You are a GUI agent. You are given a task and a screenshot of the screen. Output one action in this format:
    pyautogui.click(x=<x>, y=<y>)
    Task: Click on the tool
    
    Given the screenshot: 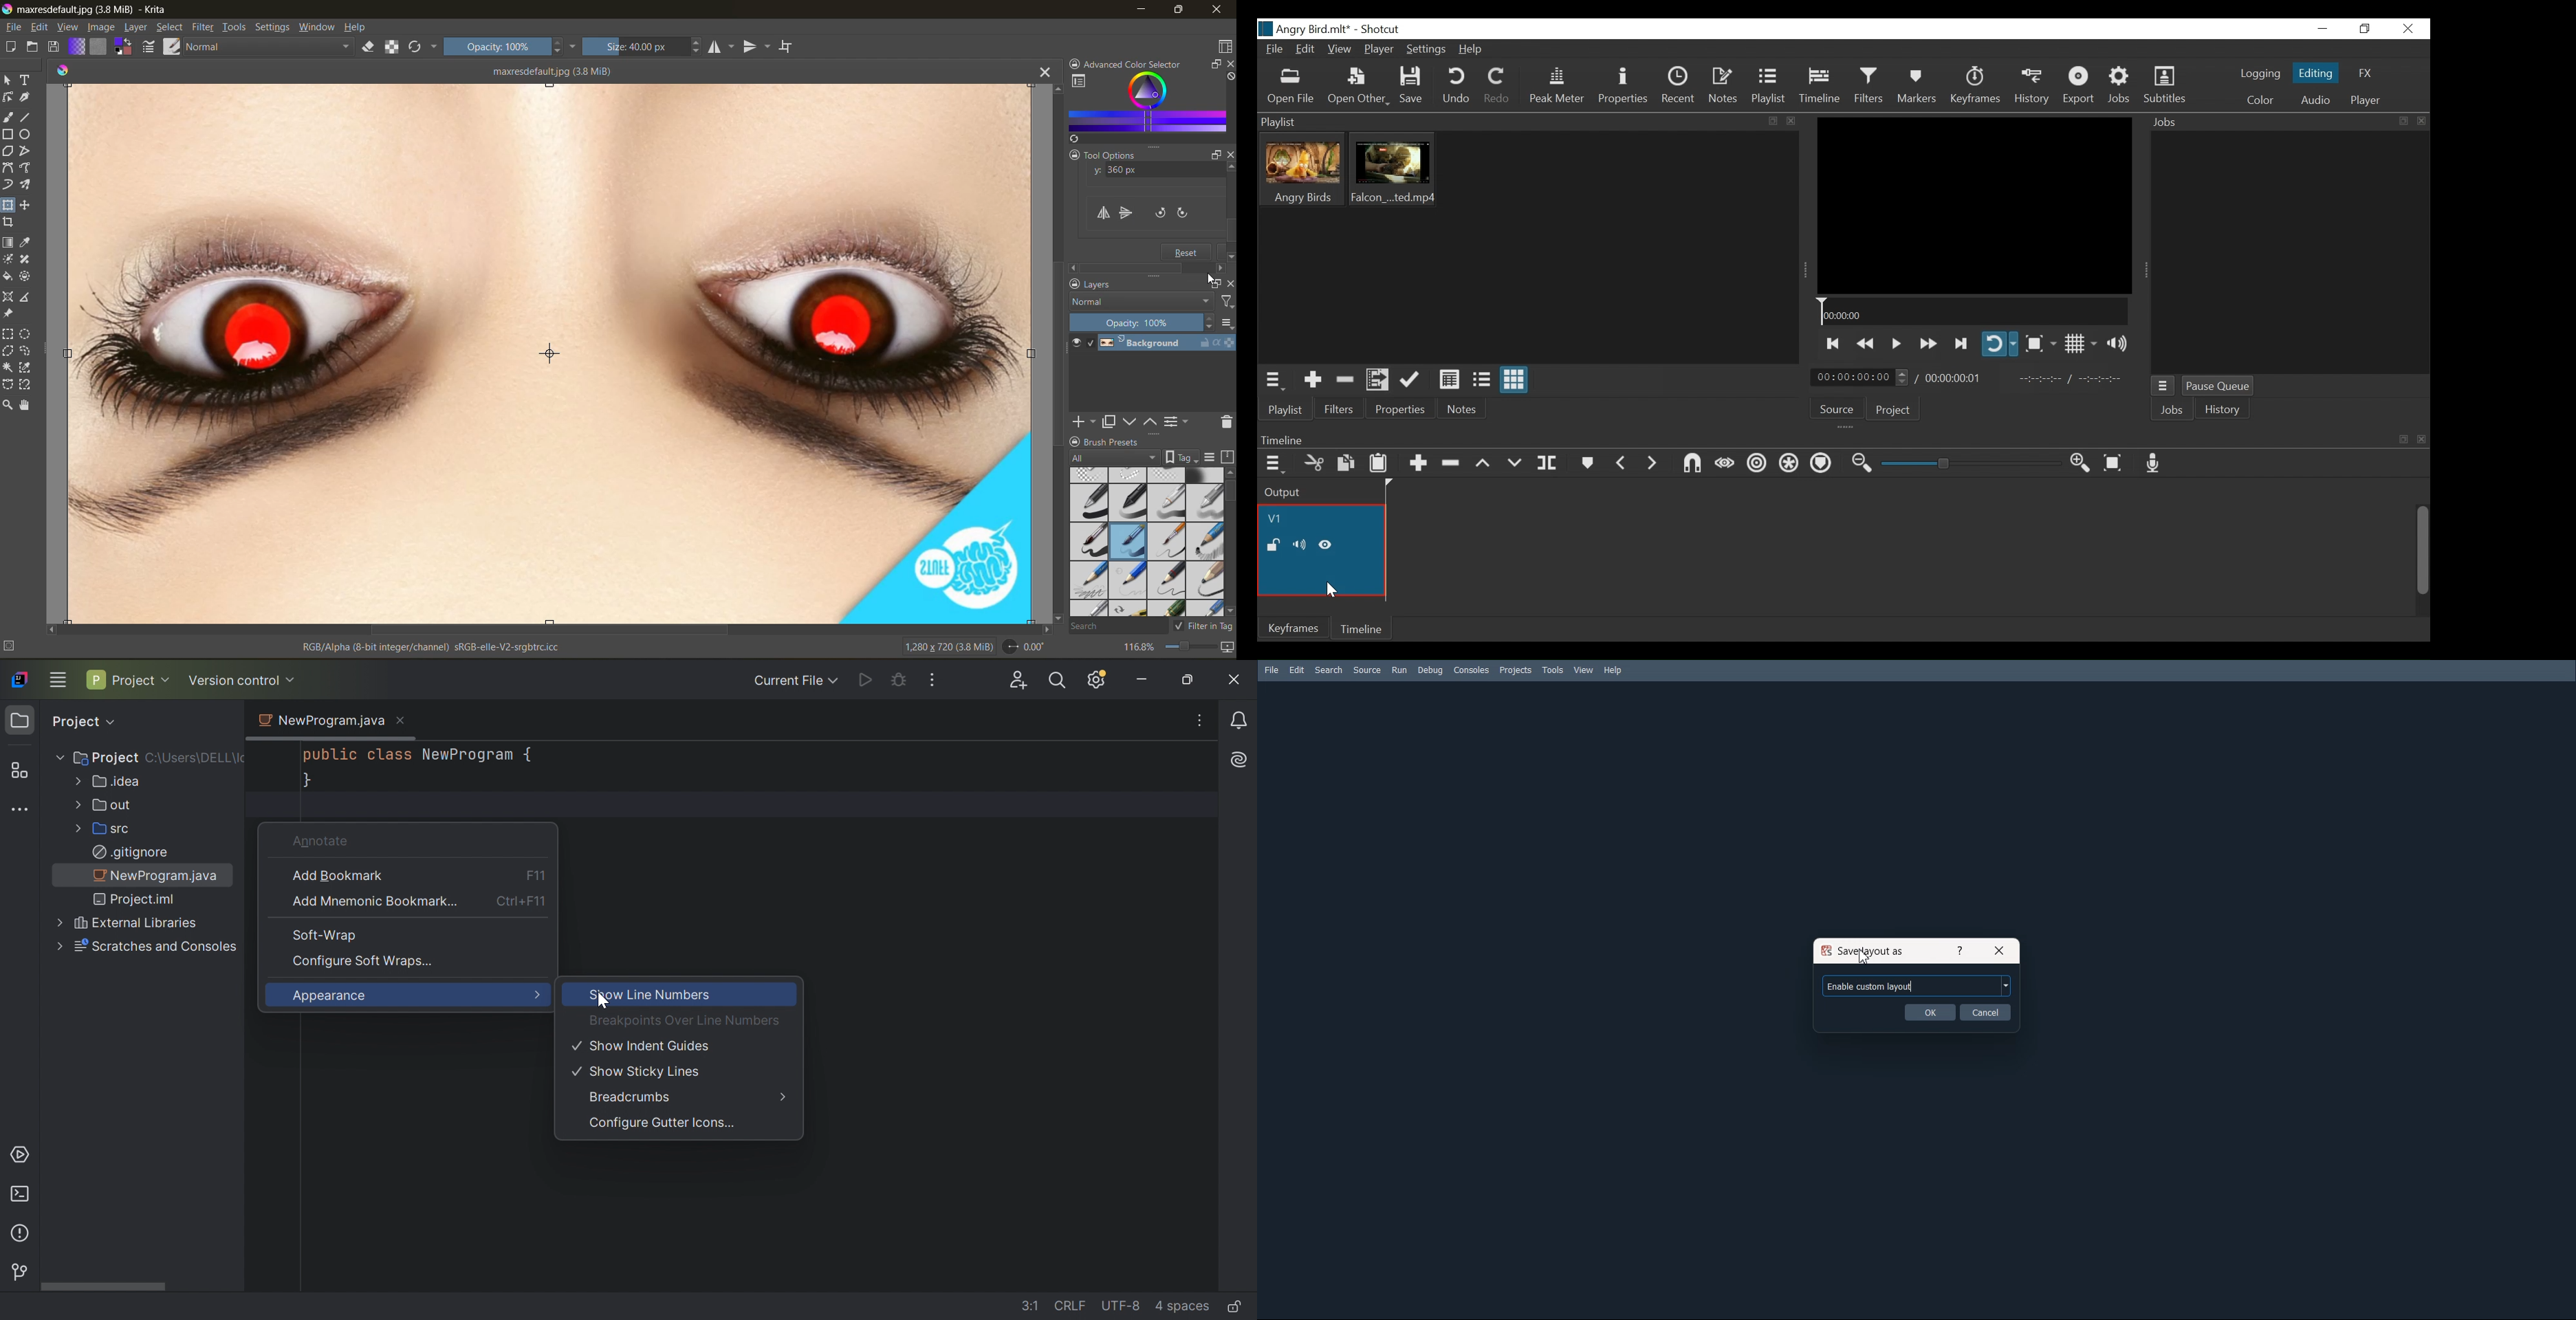 What is the action you would take?
    pyautogui.click(x=9, y=81)
    